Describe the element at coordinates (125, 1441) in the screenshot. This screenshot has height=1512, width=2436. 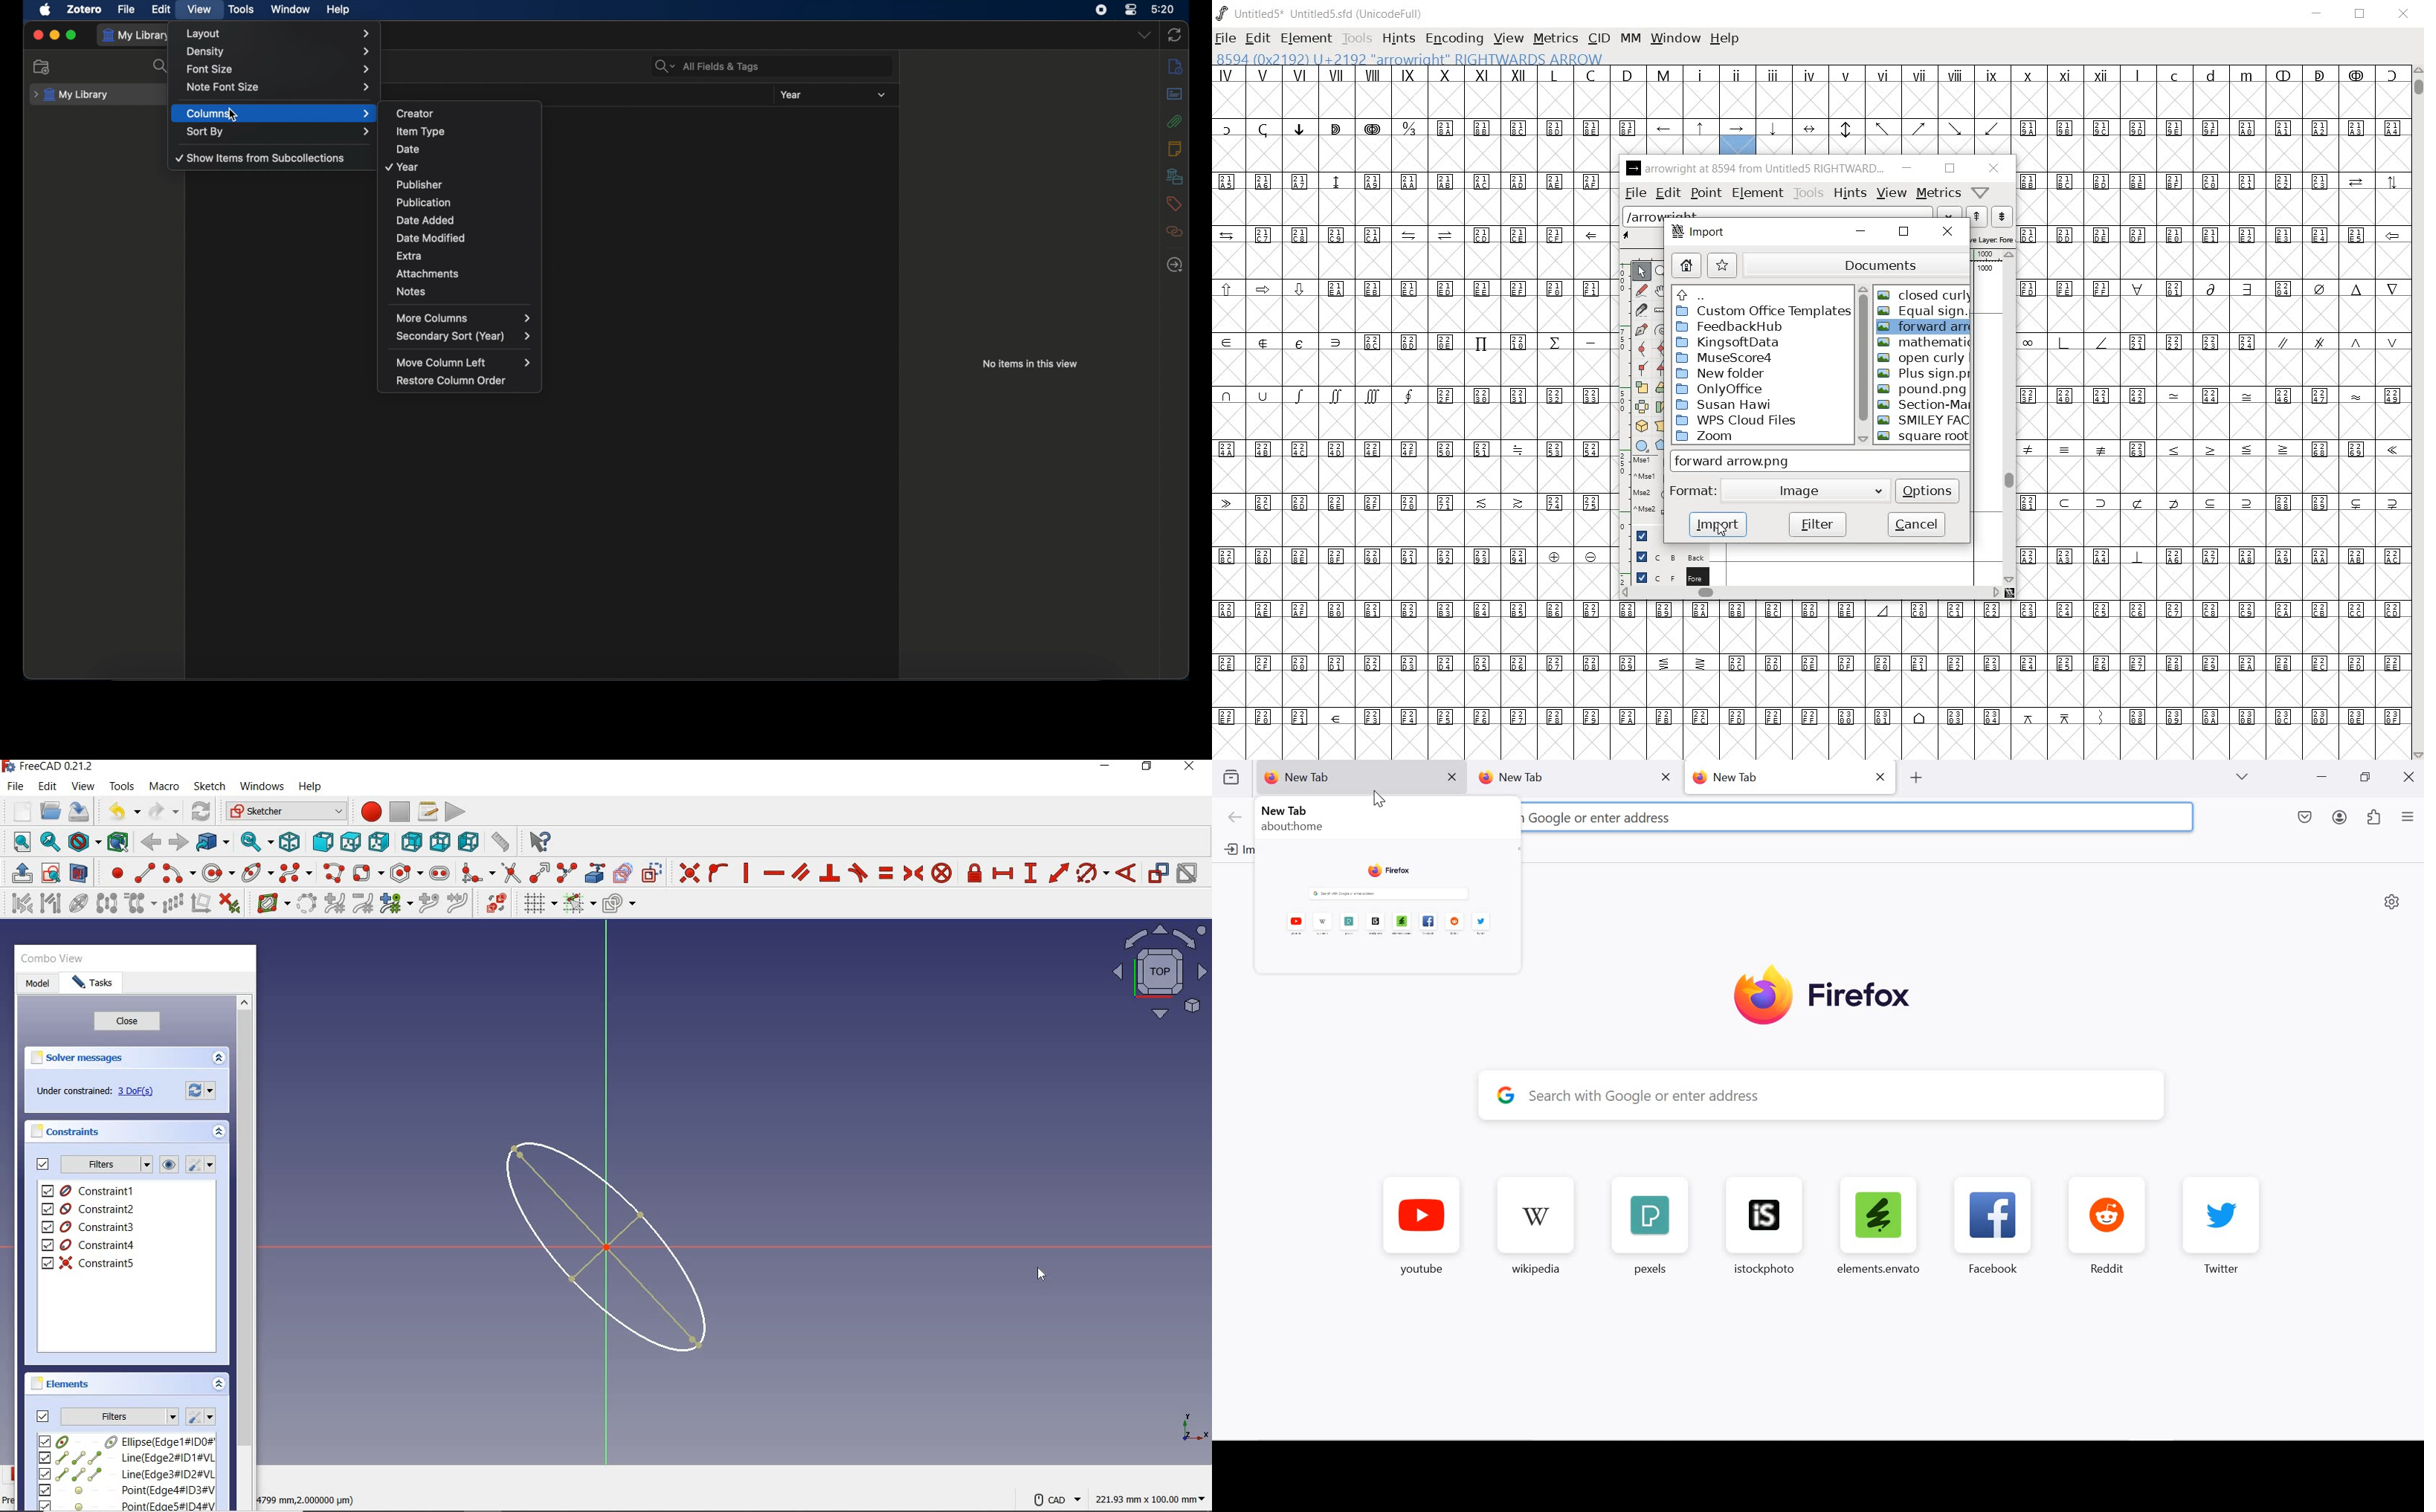
I see `element1` at that location.